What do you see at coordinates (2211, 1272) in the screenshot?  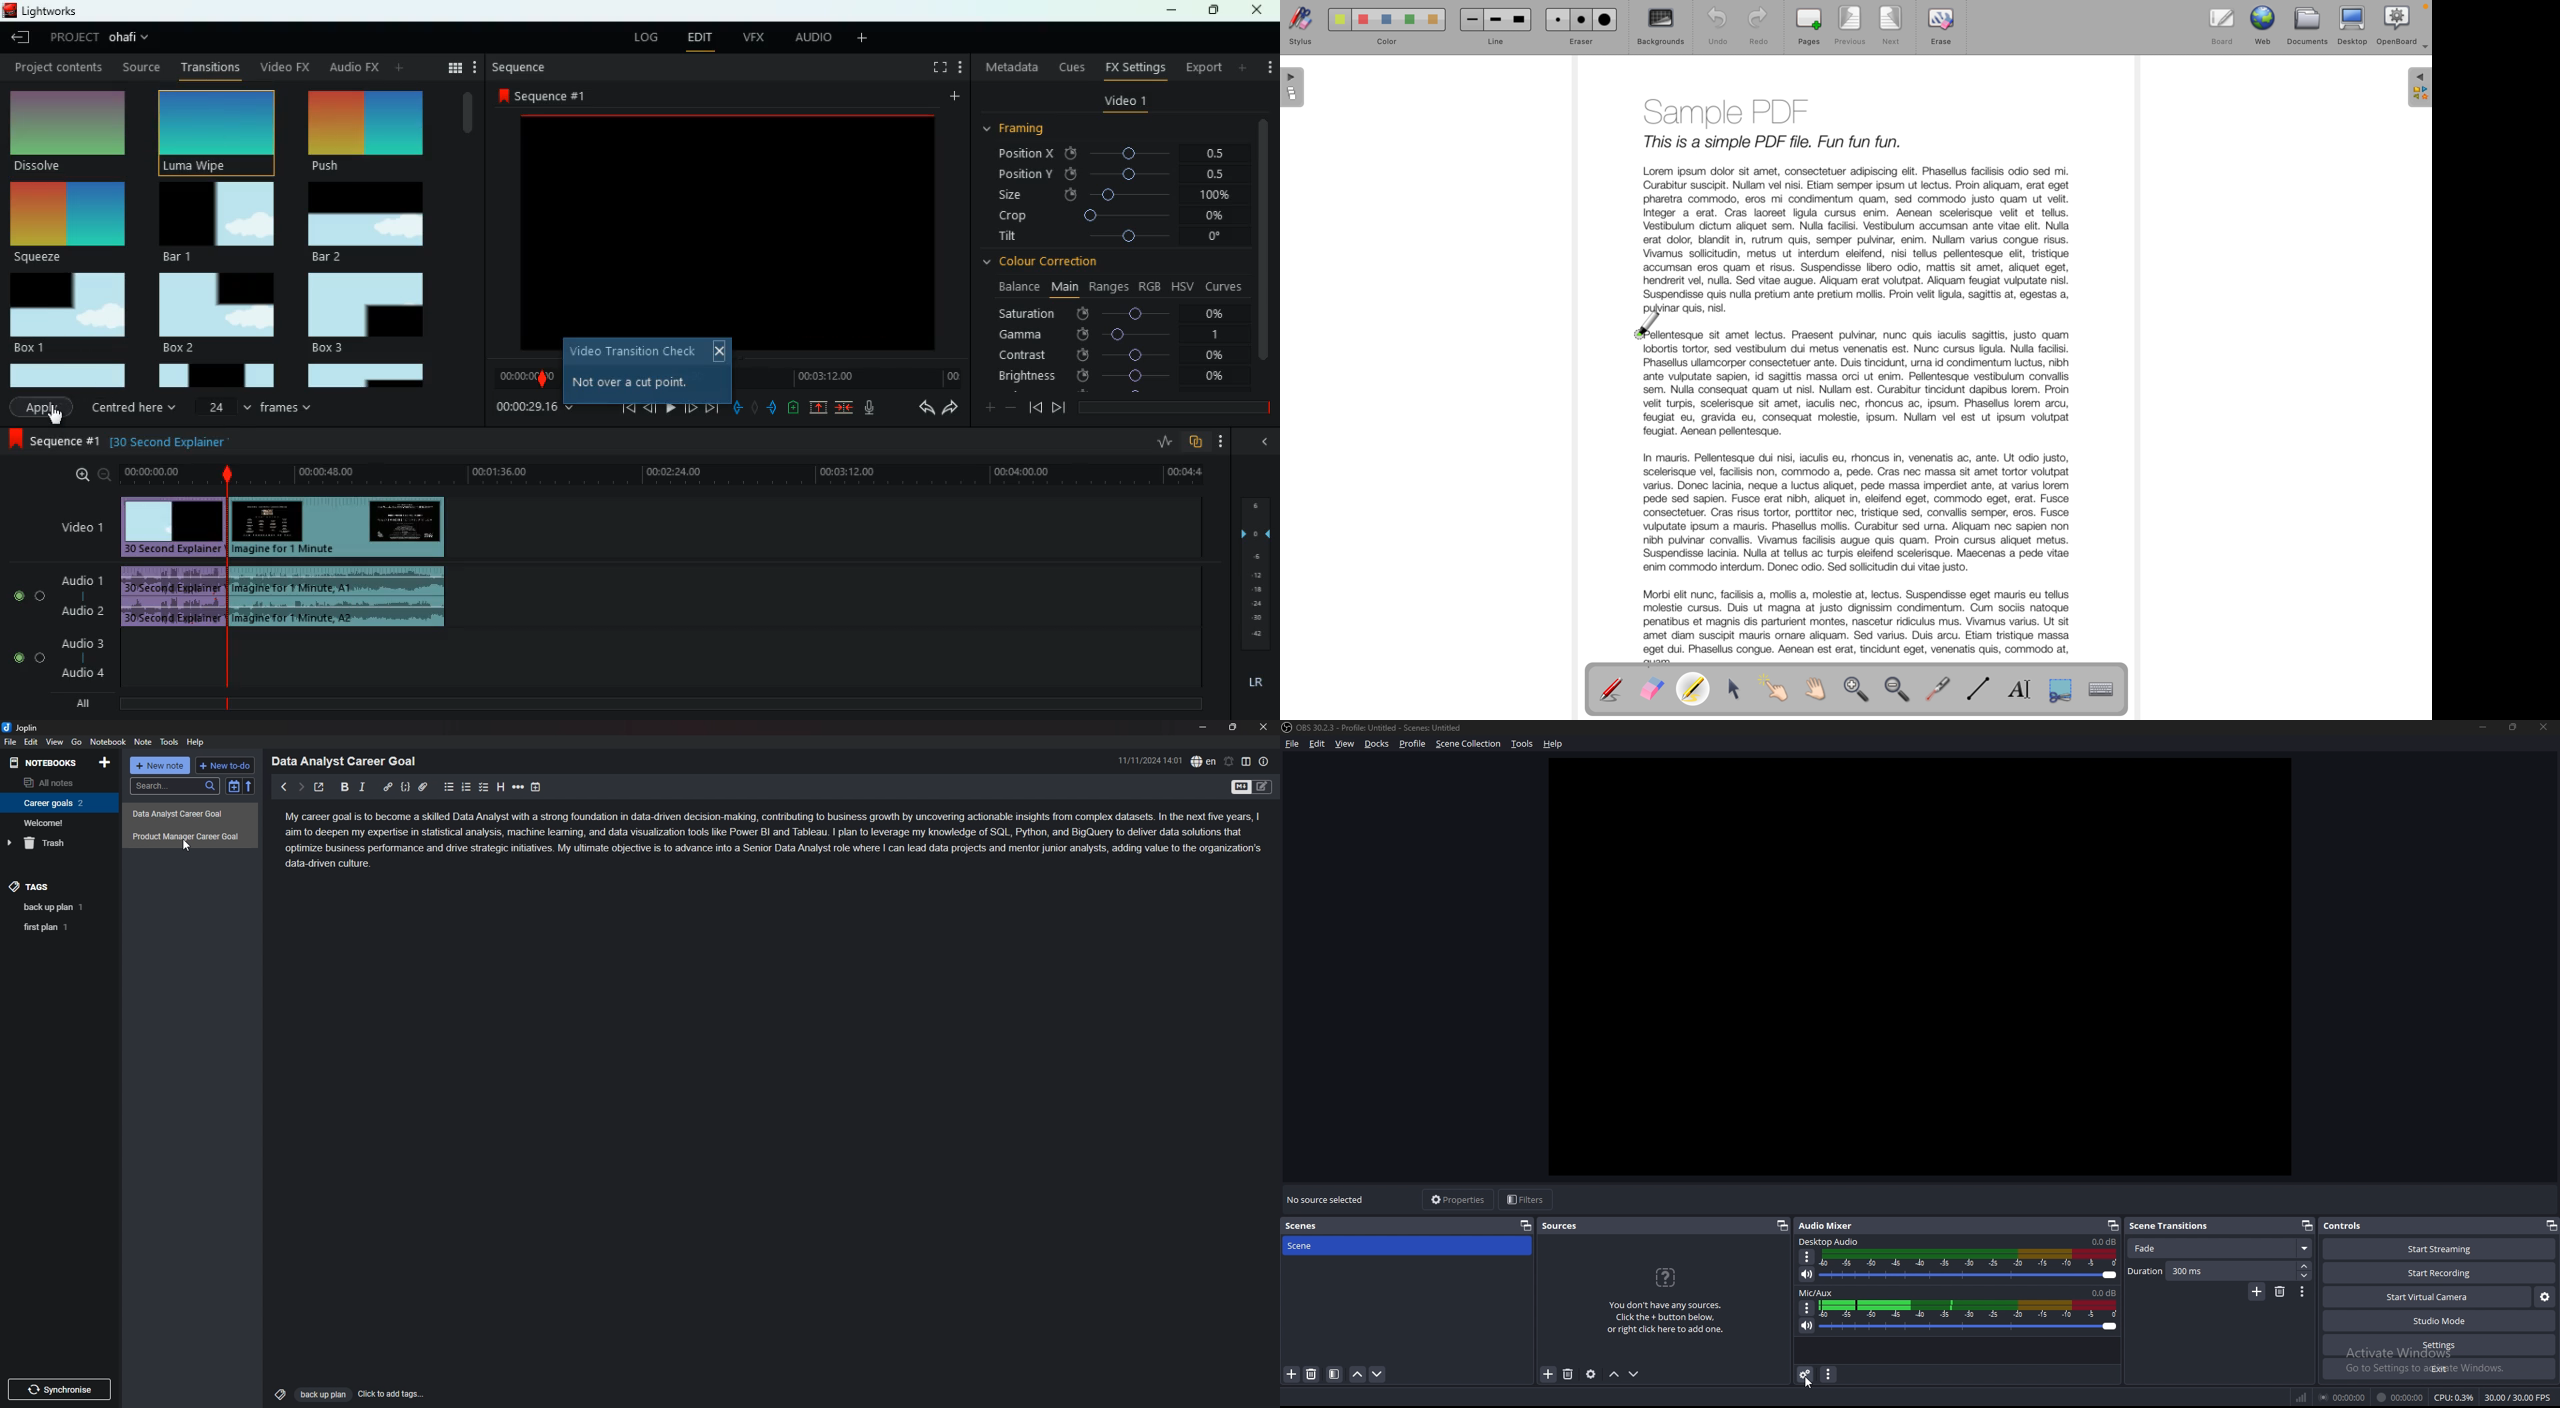 I see `duration` at bounding box center [2211, 1272].